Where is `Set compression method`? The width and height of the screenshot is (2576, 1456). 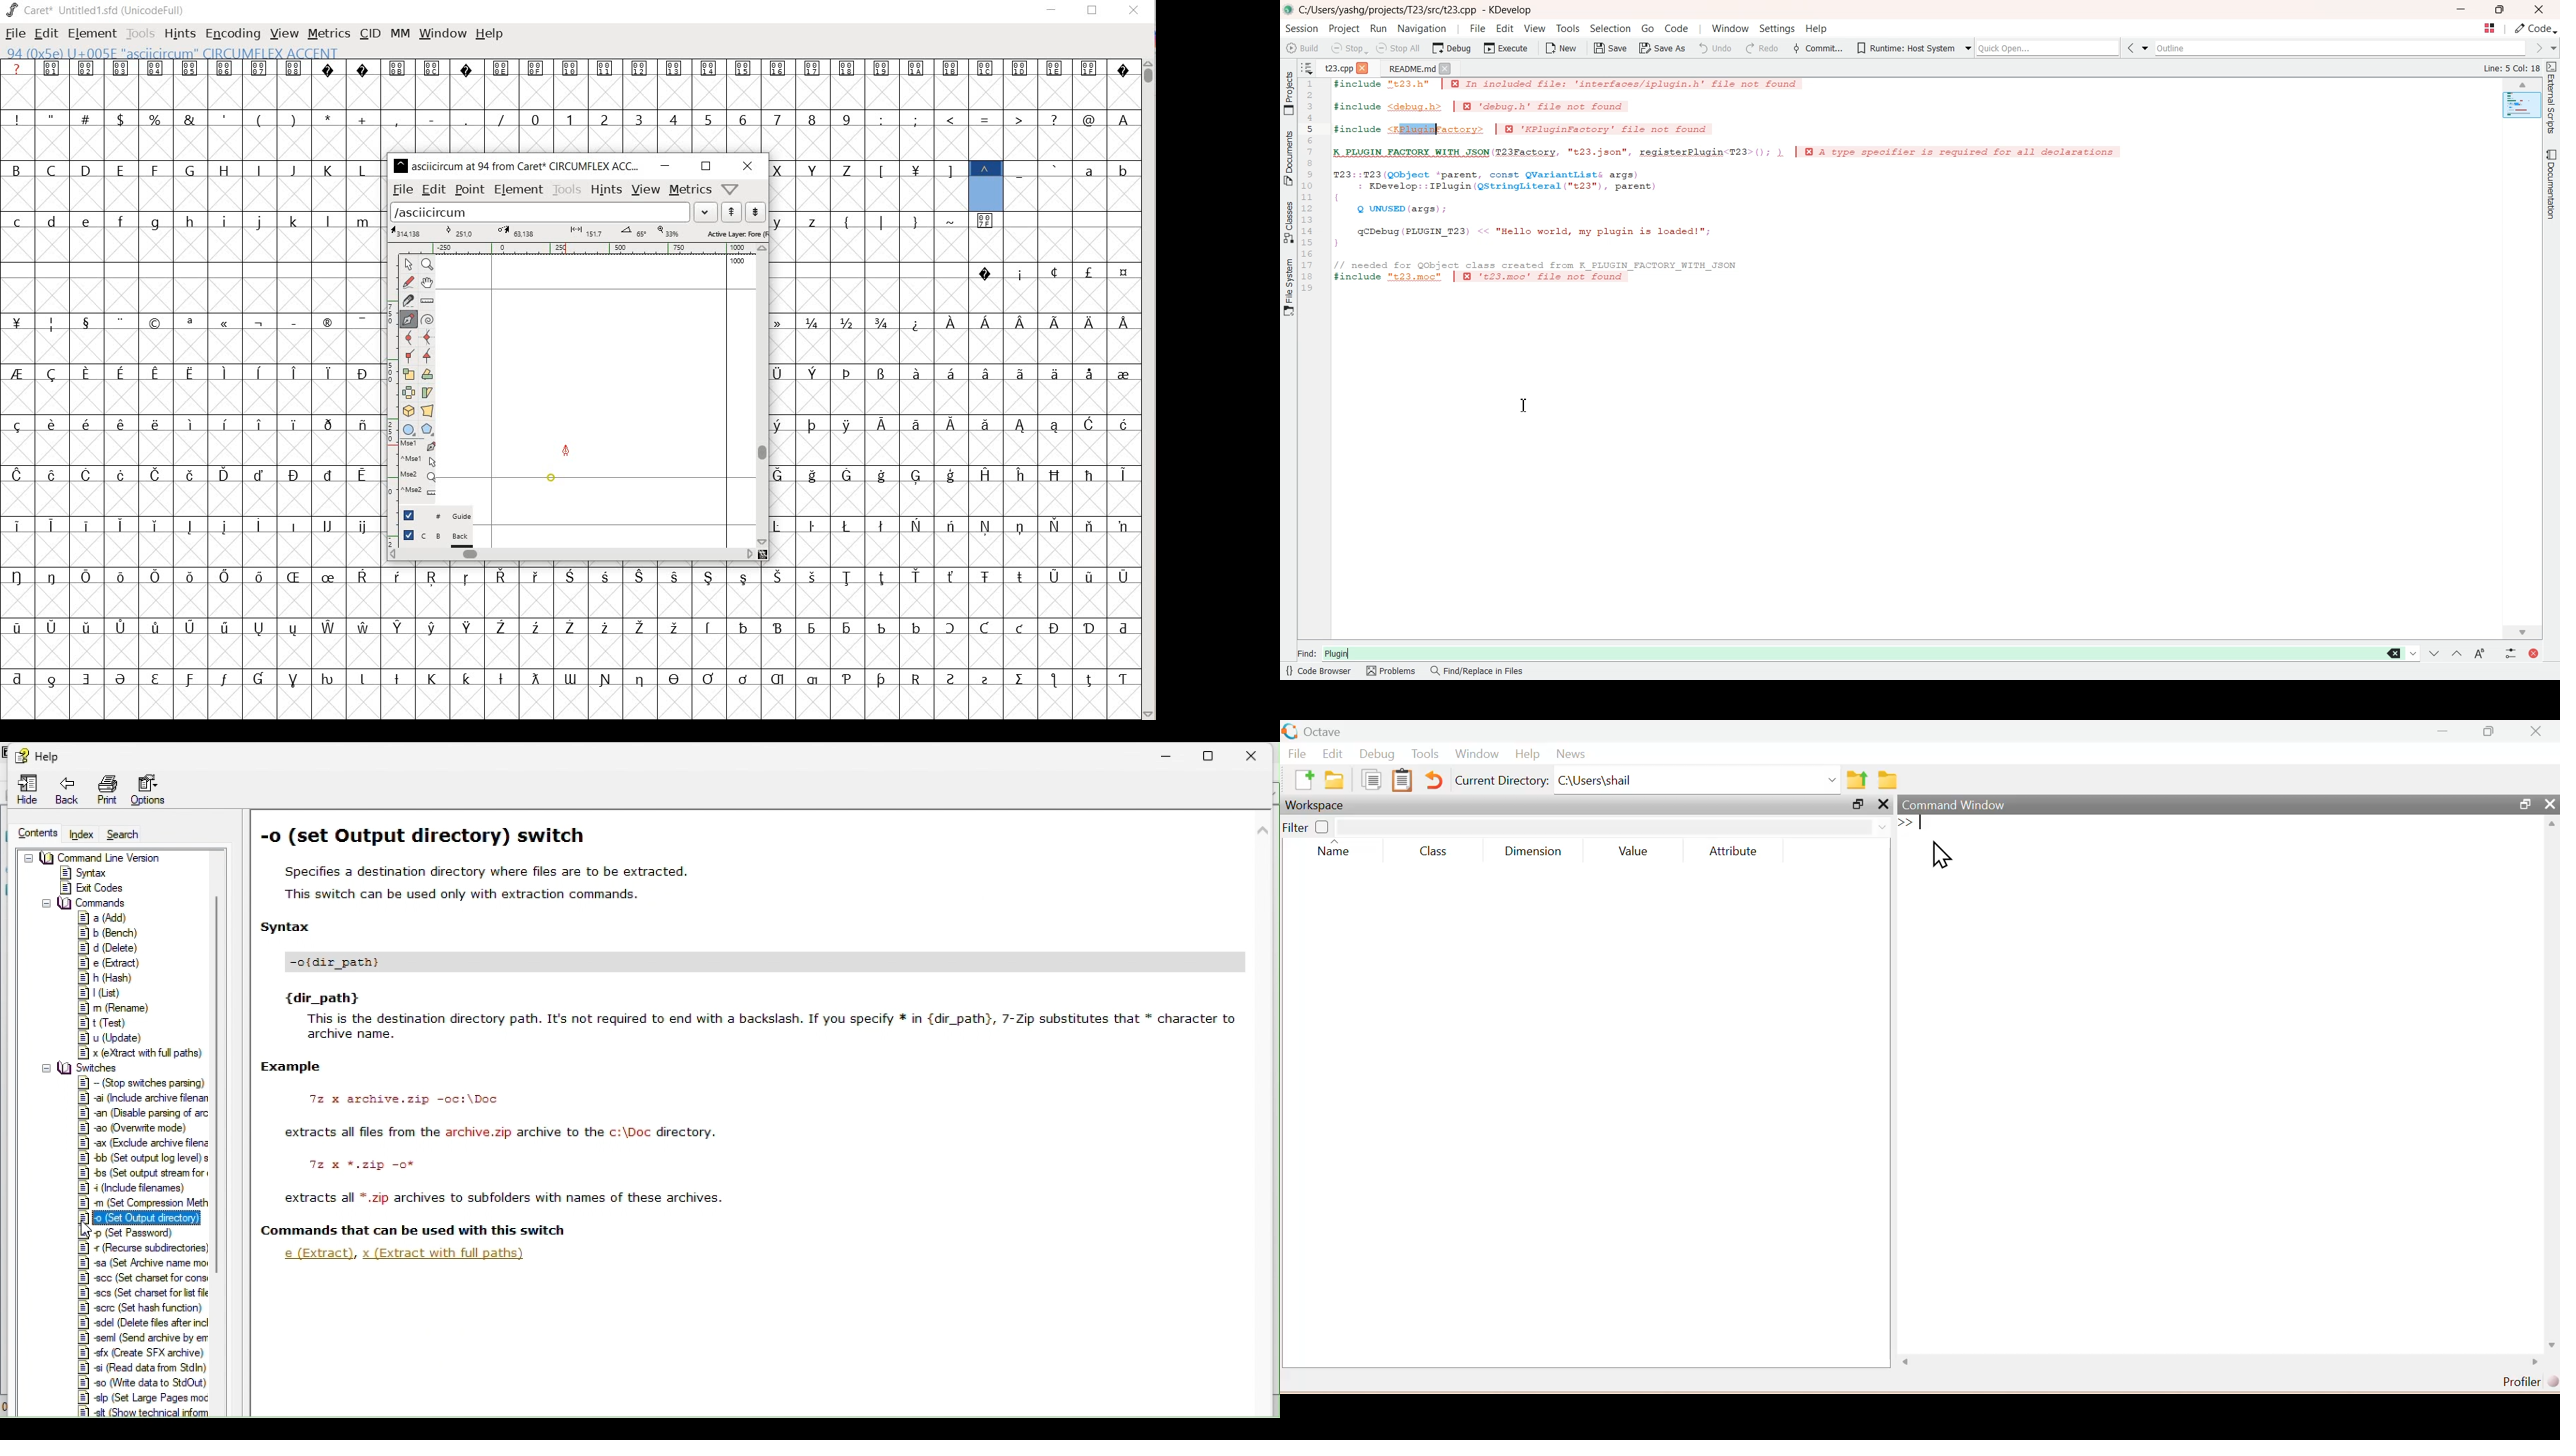 Set compression method is located at coordinates (143, 1204).